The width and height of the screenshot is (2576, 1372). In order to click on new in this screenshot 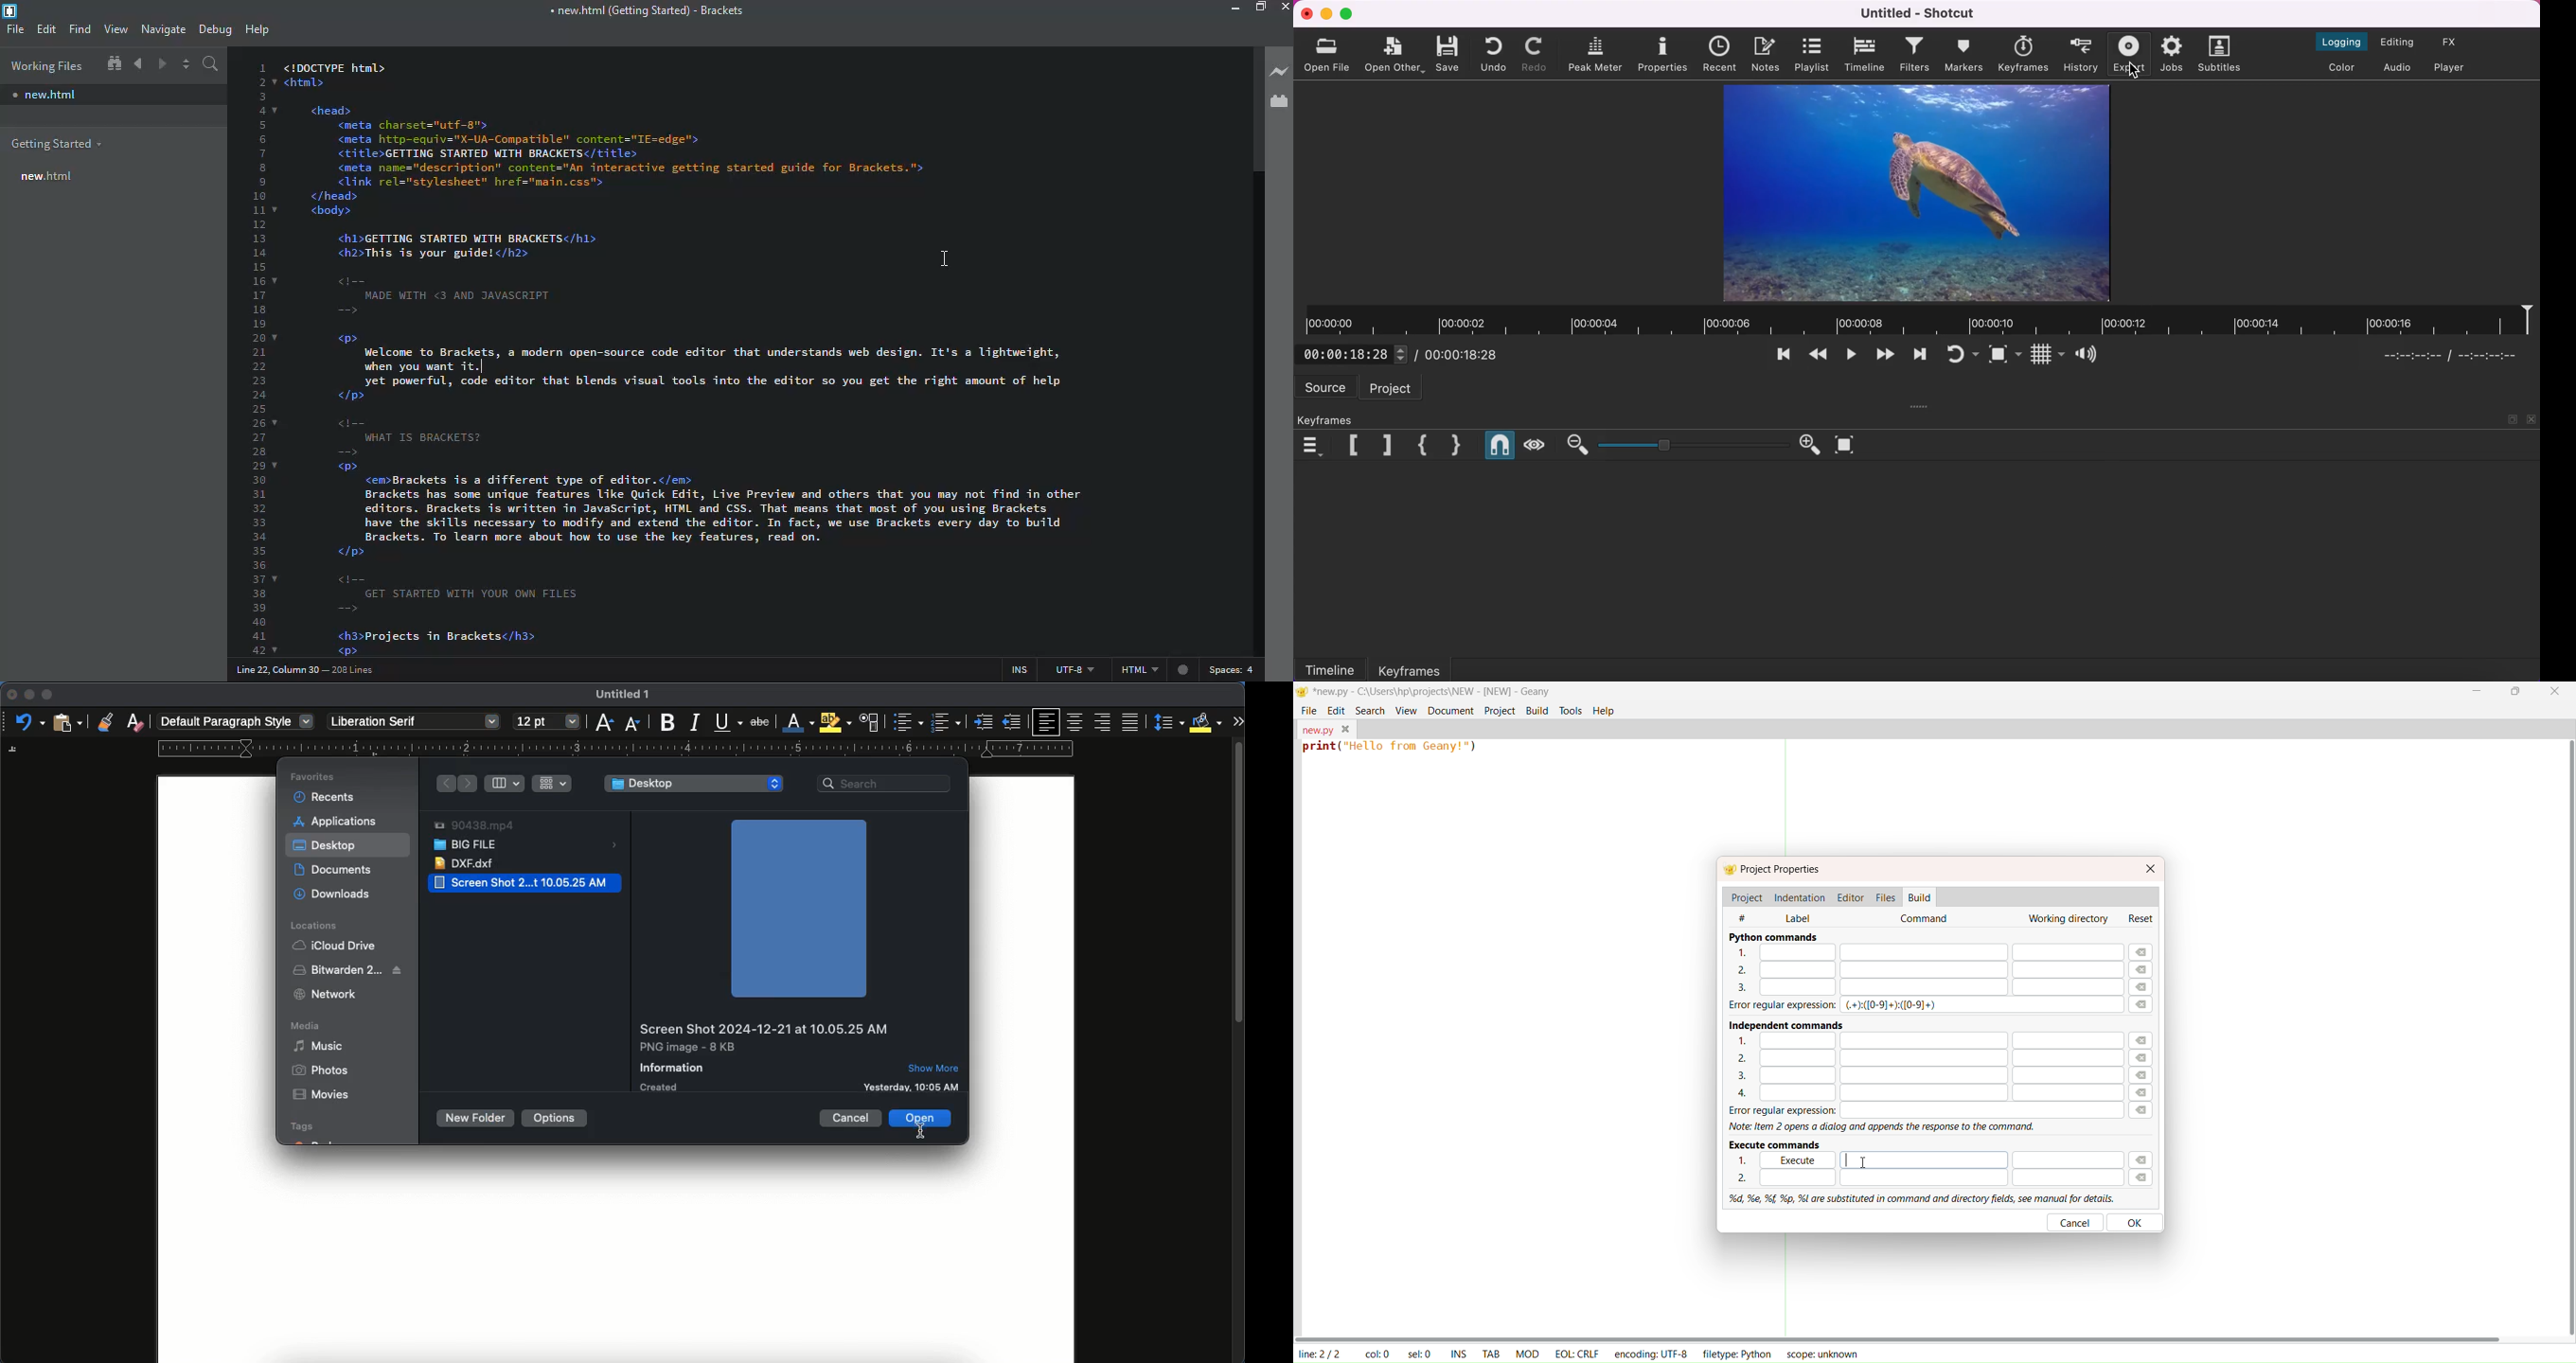, I will do `click(48, 175)`.